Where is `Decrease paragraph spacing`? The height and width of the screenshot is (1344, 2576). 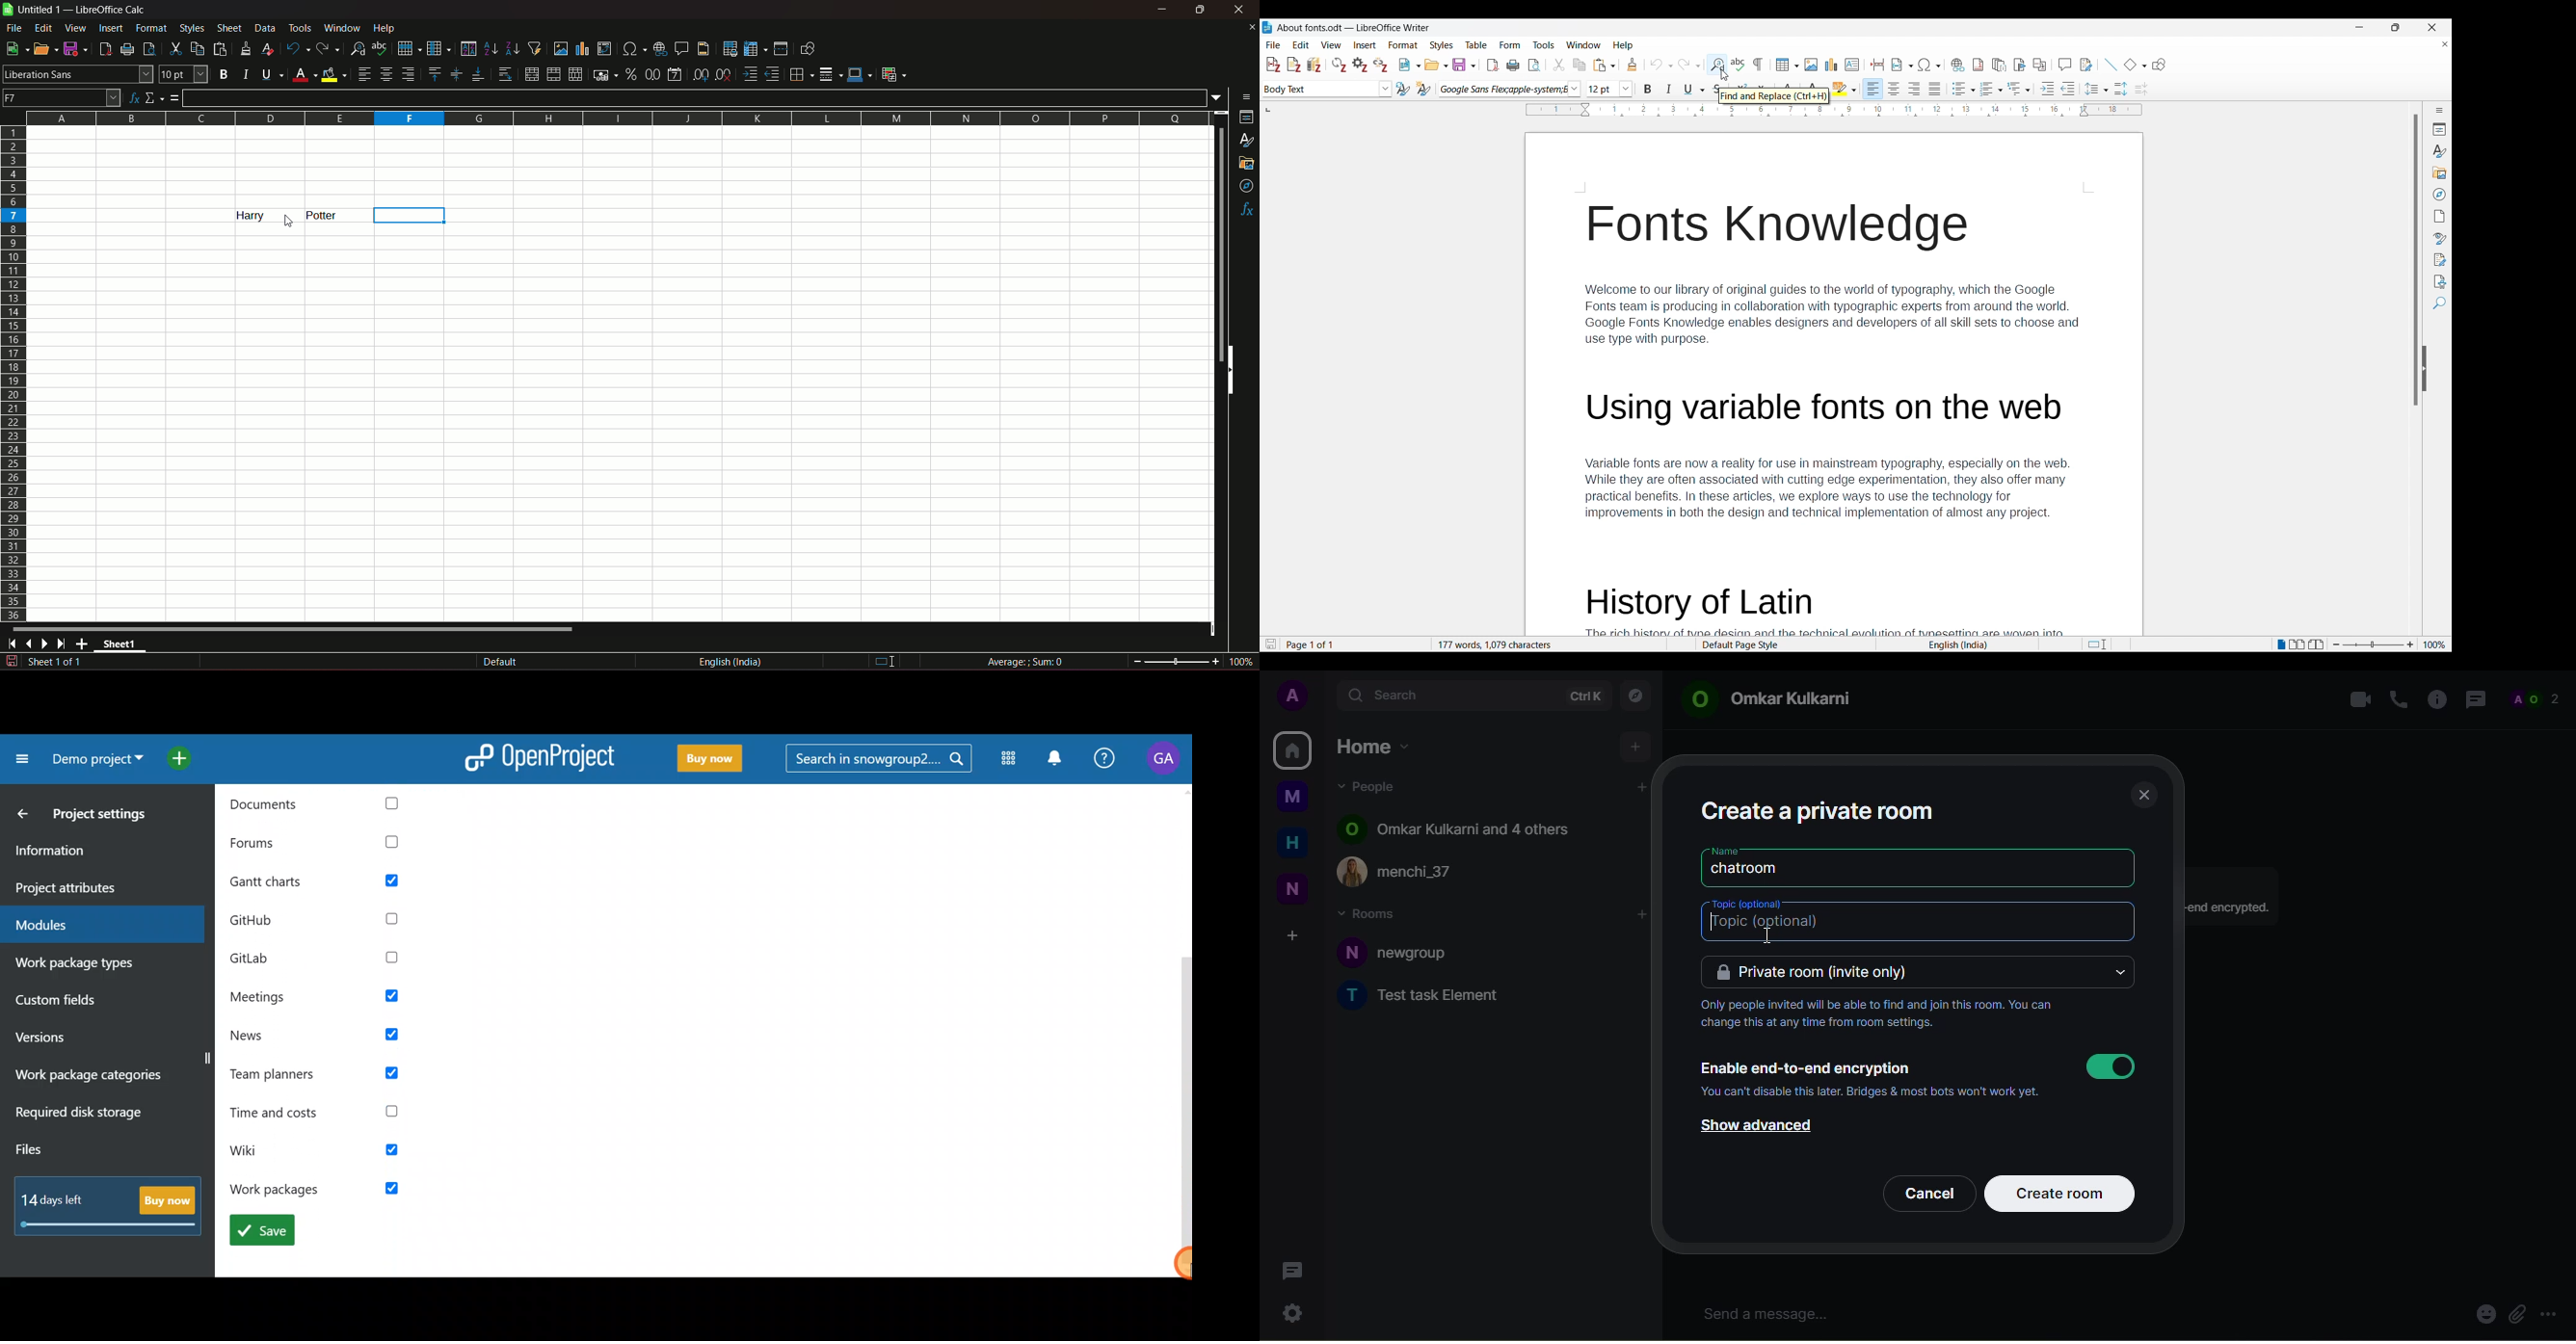 Decrease paragraph spacing is located at coordinates (2141, 89).